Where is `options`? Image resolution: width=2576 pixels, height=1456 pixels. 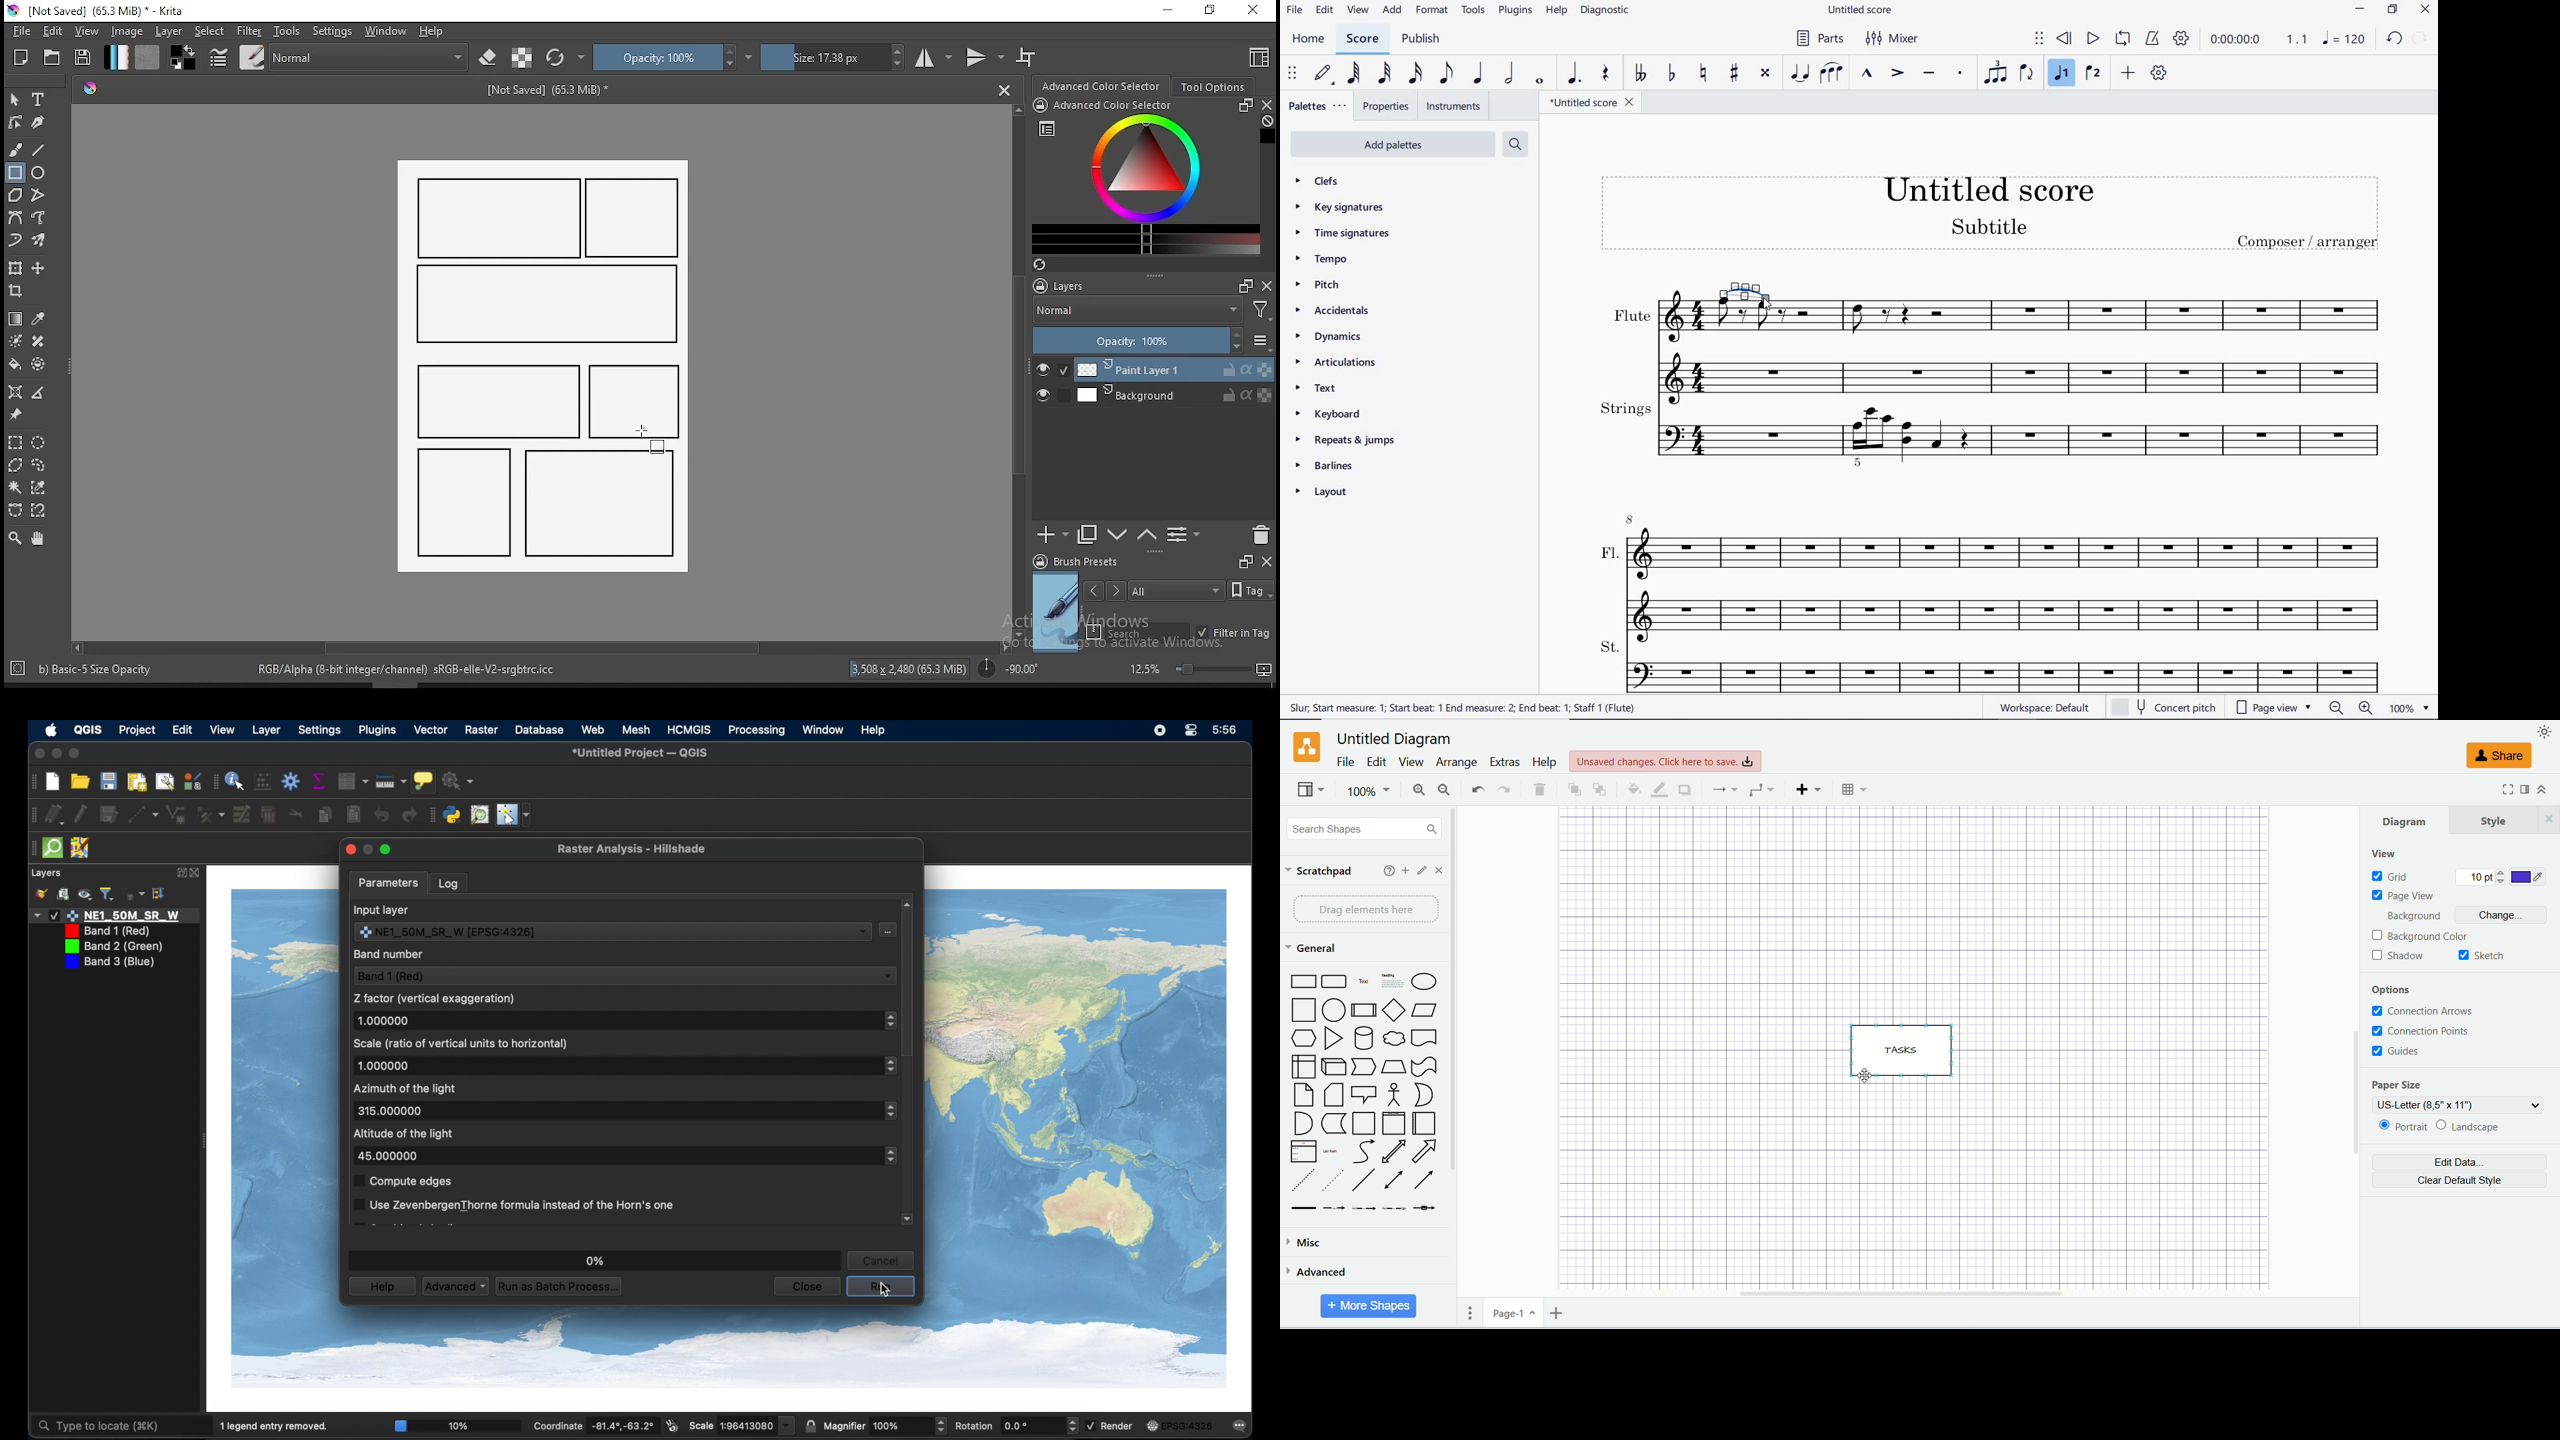 options is located at coordinates (2397, 989).